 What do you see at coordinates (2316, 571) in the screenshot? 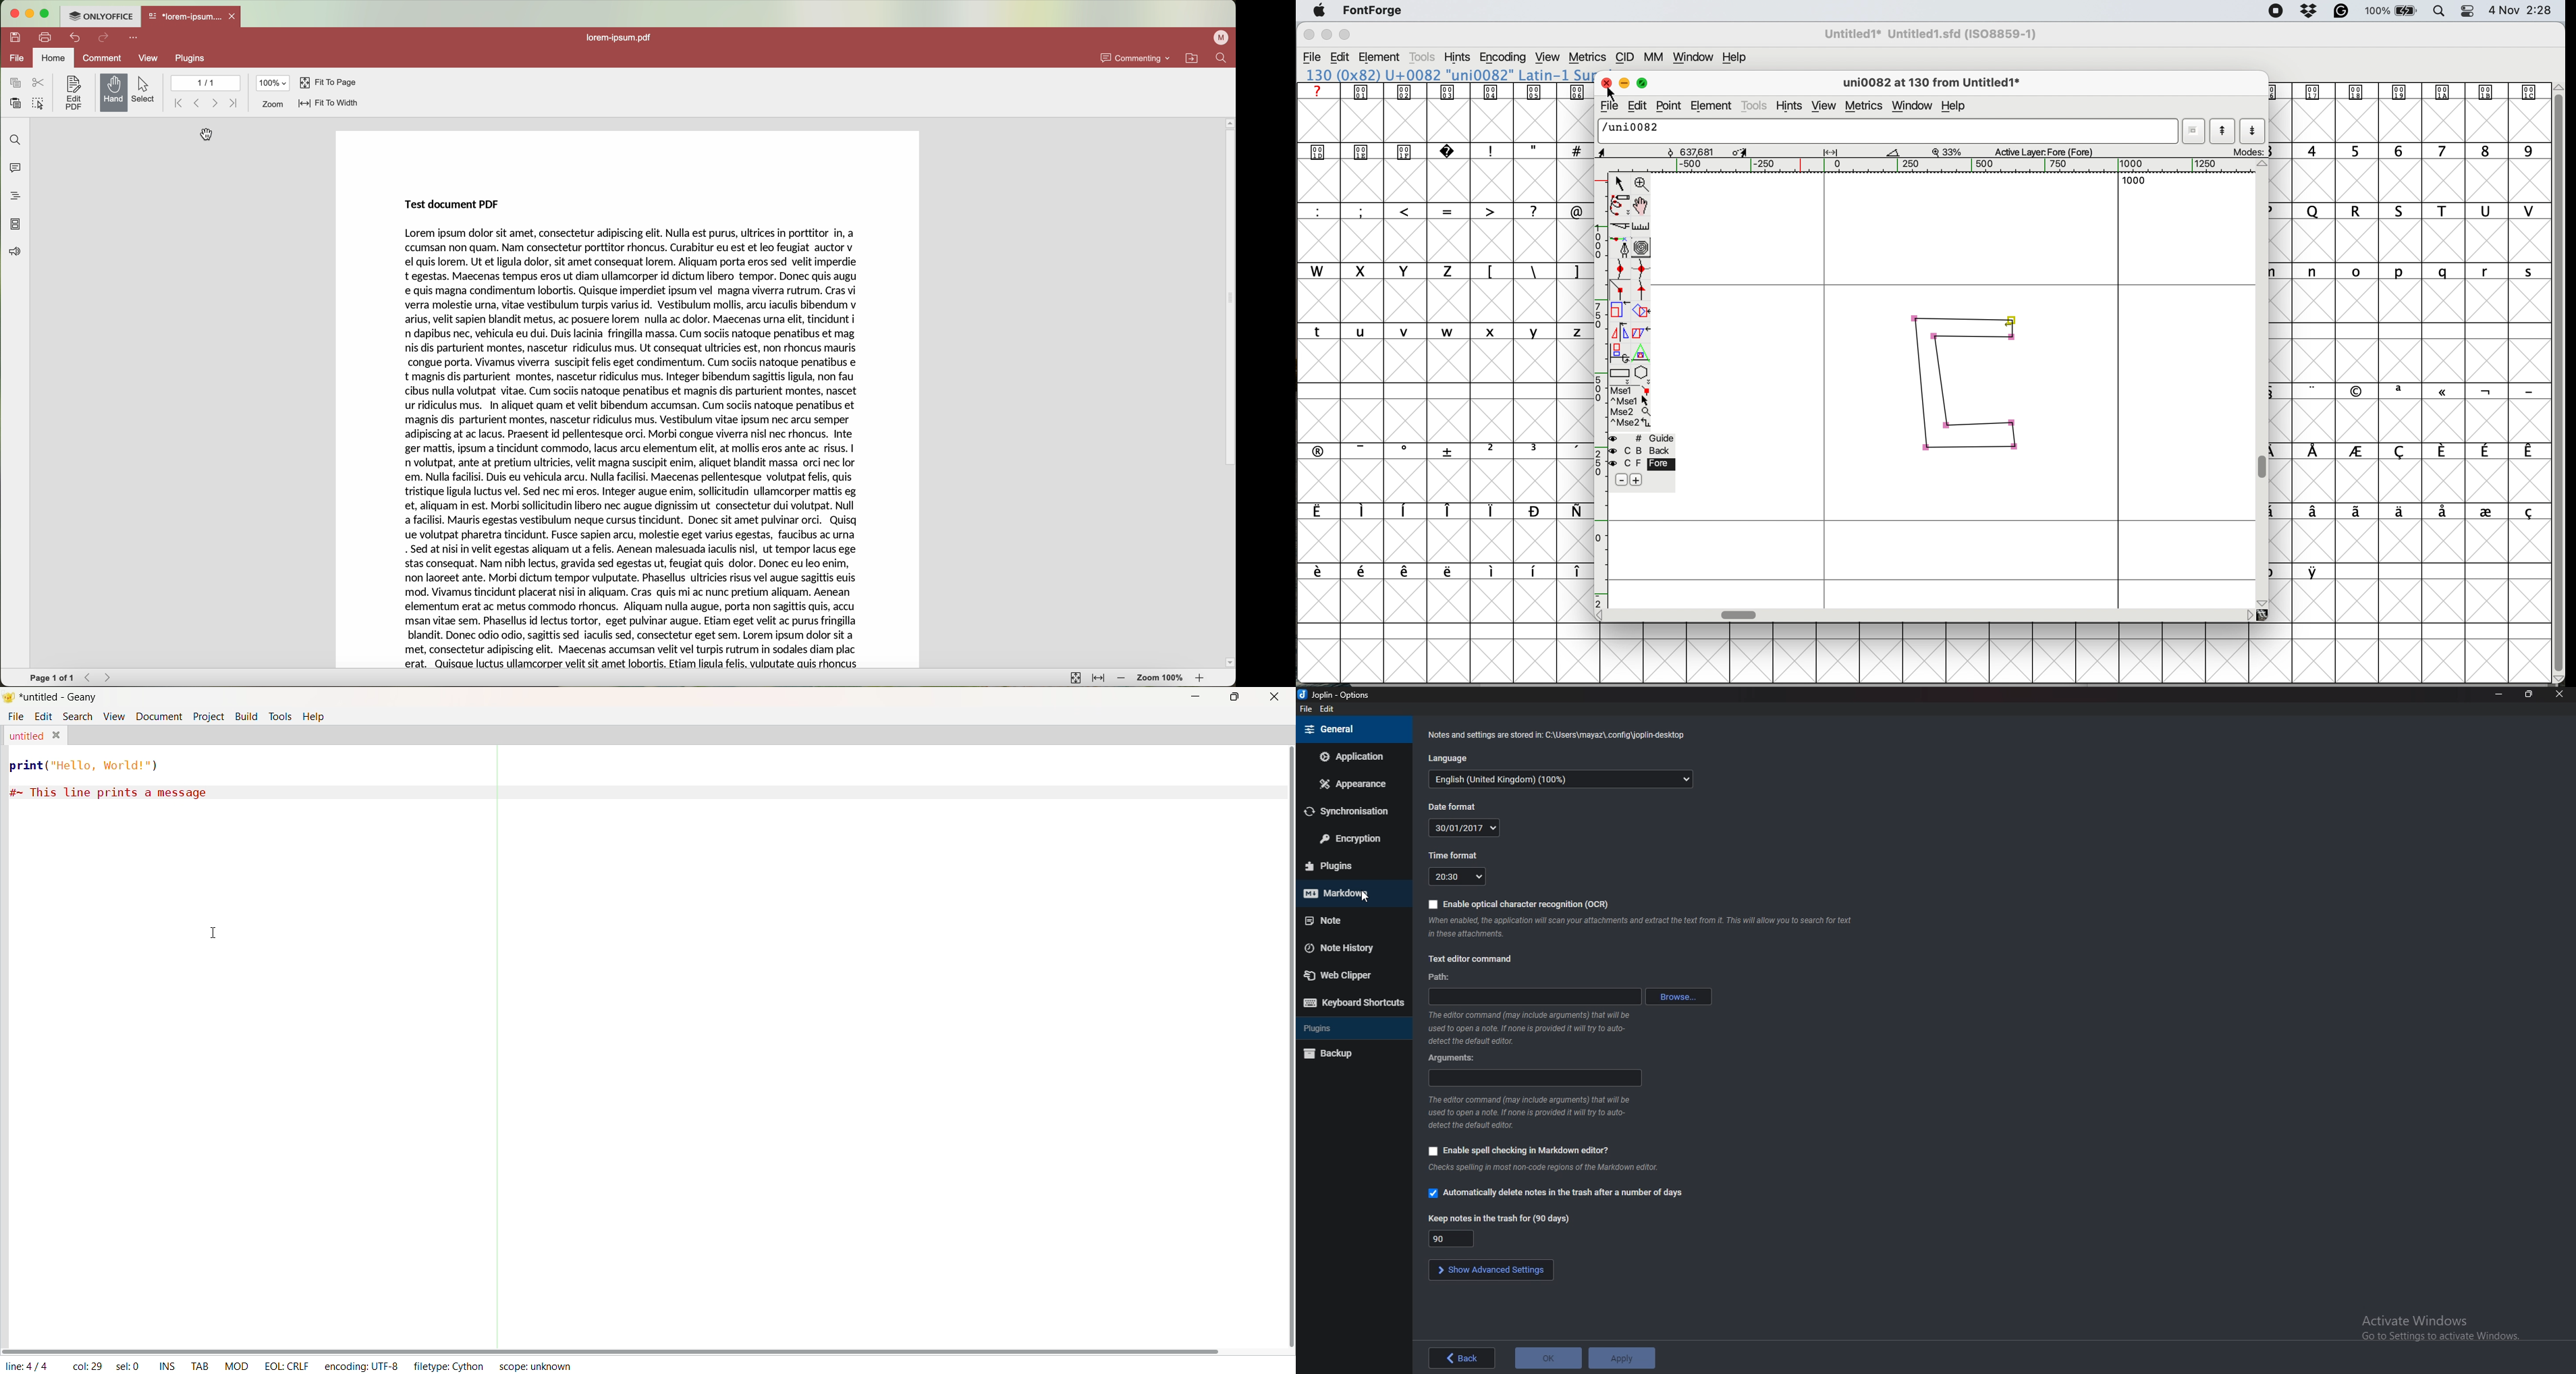
I see `symbol` at bounding box center [2316, 571].